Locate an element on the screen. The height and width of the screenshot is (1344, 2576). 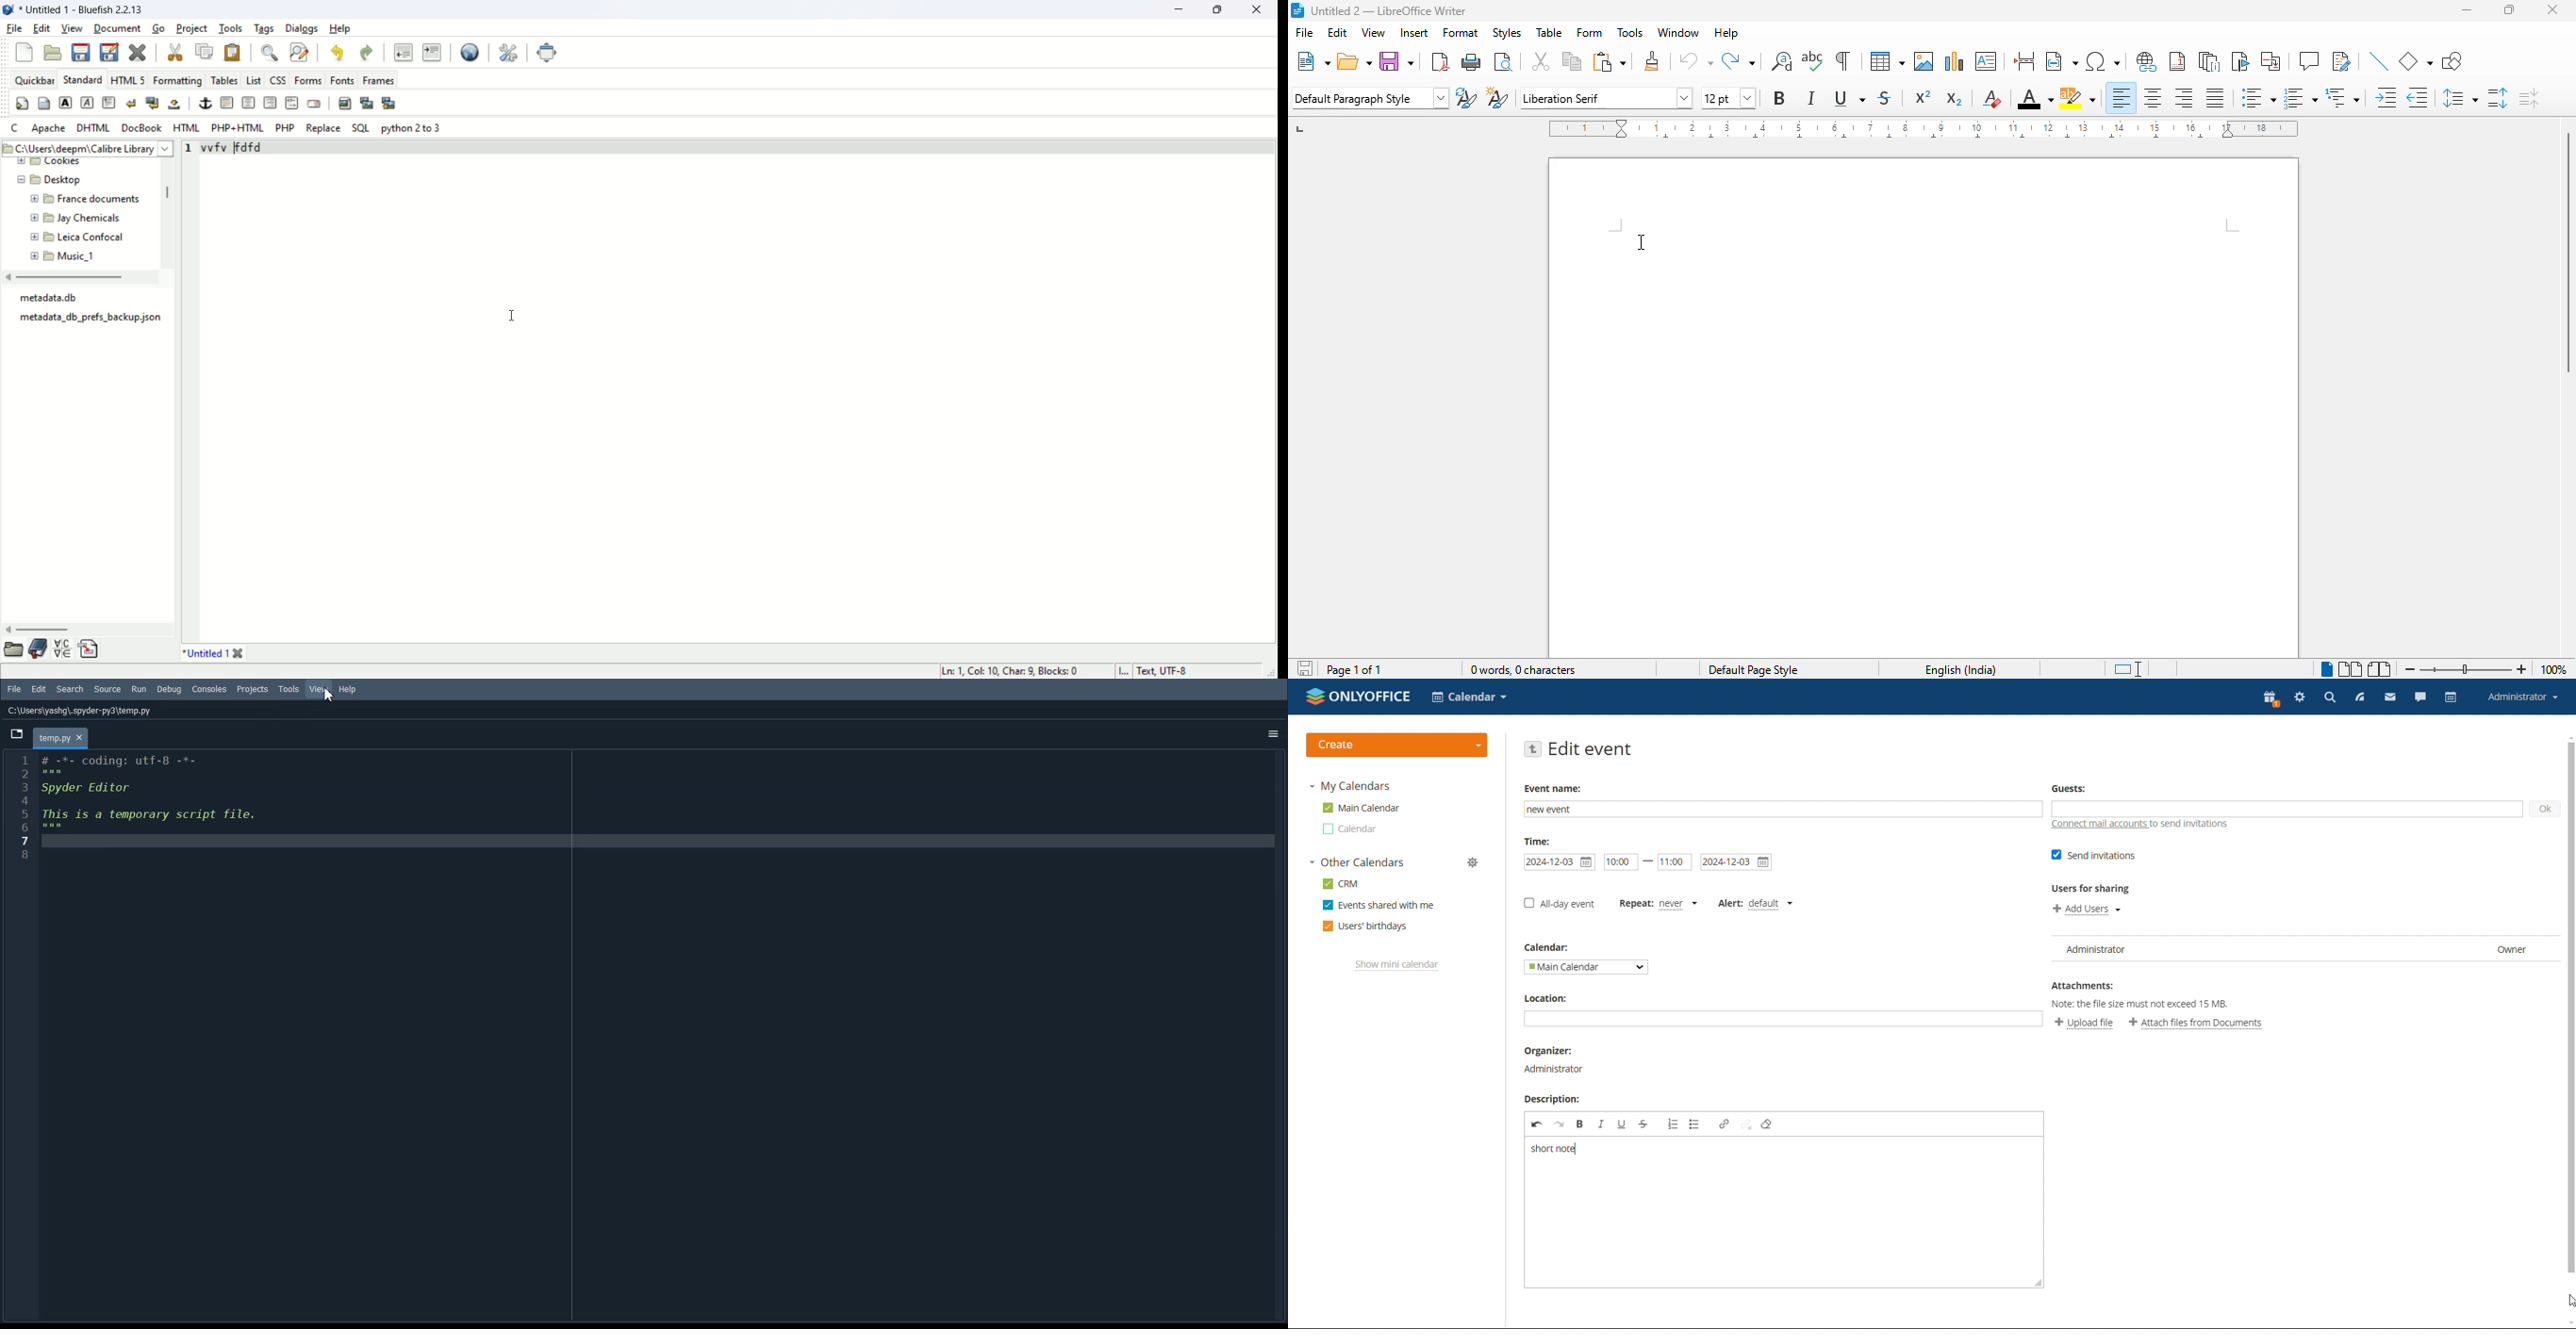
line number is located at coordinates (192, 392).